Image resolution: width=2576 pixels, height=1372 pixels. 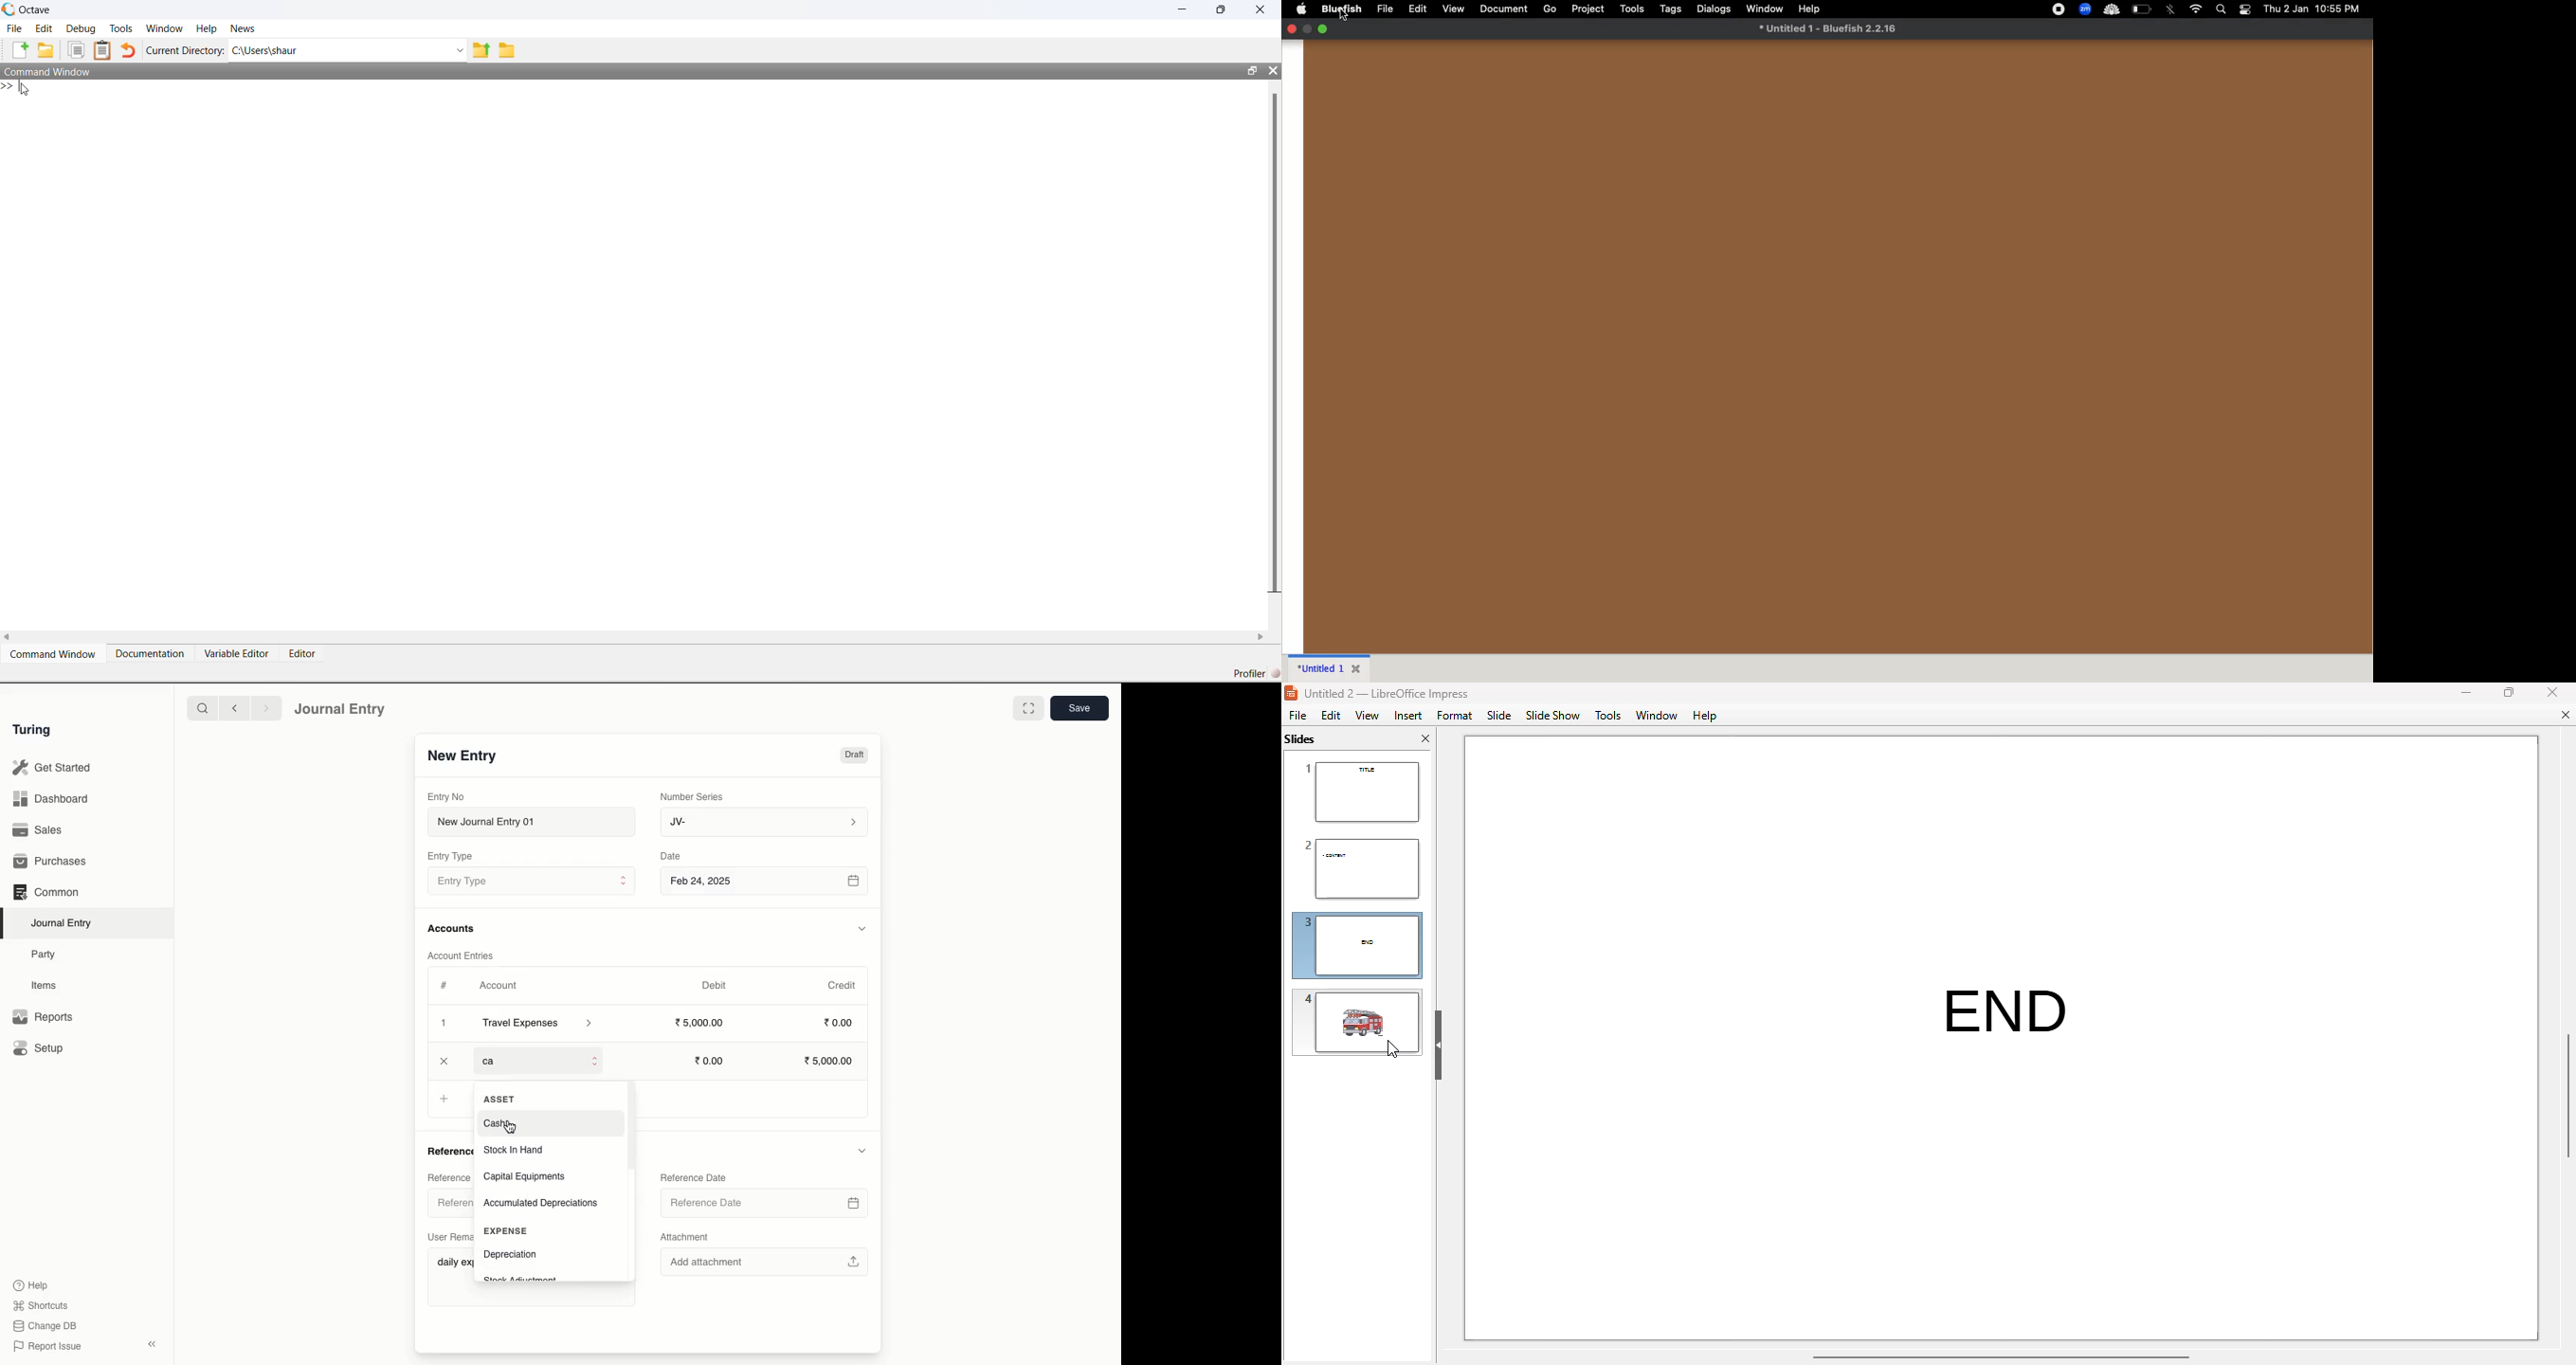 What do you see at coordinates (673, 855) in the screenshot?
I see `Date` at bounding box center [673, 855].